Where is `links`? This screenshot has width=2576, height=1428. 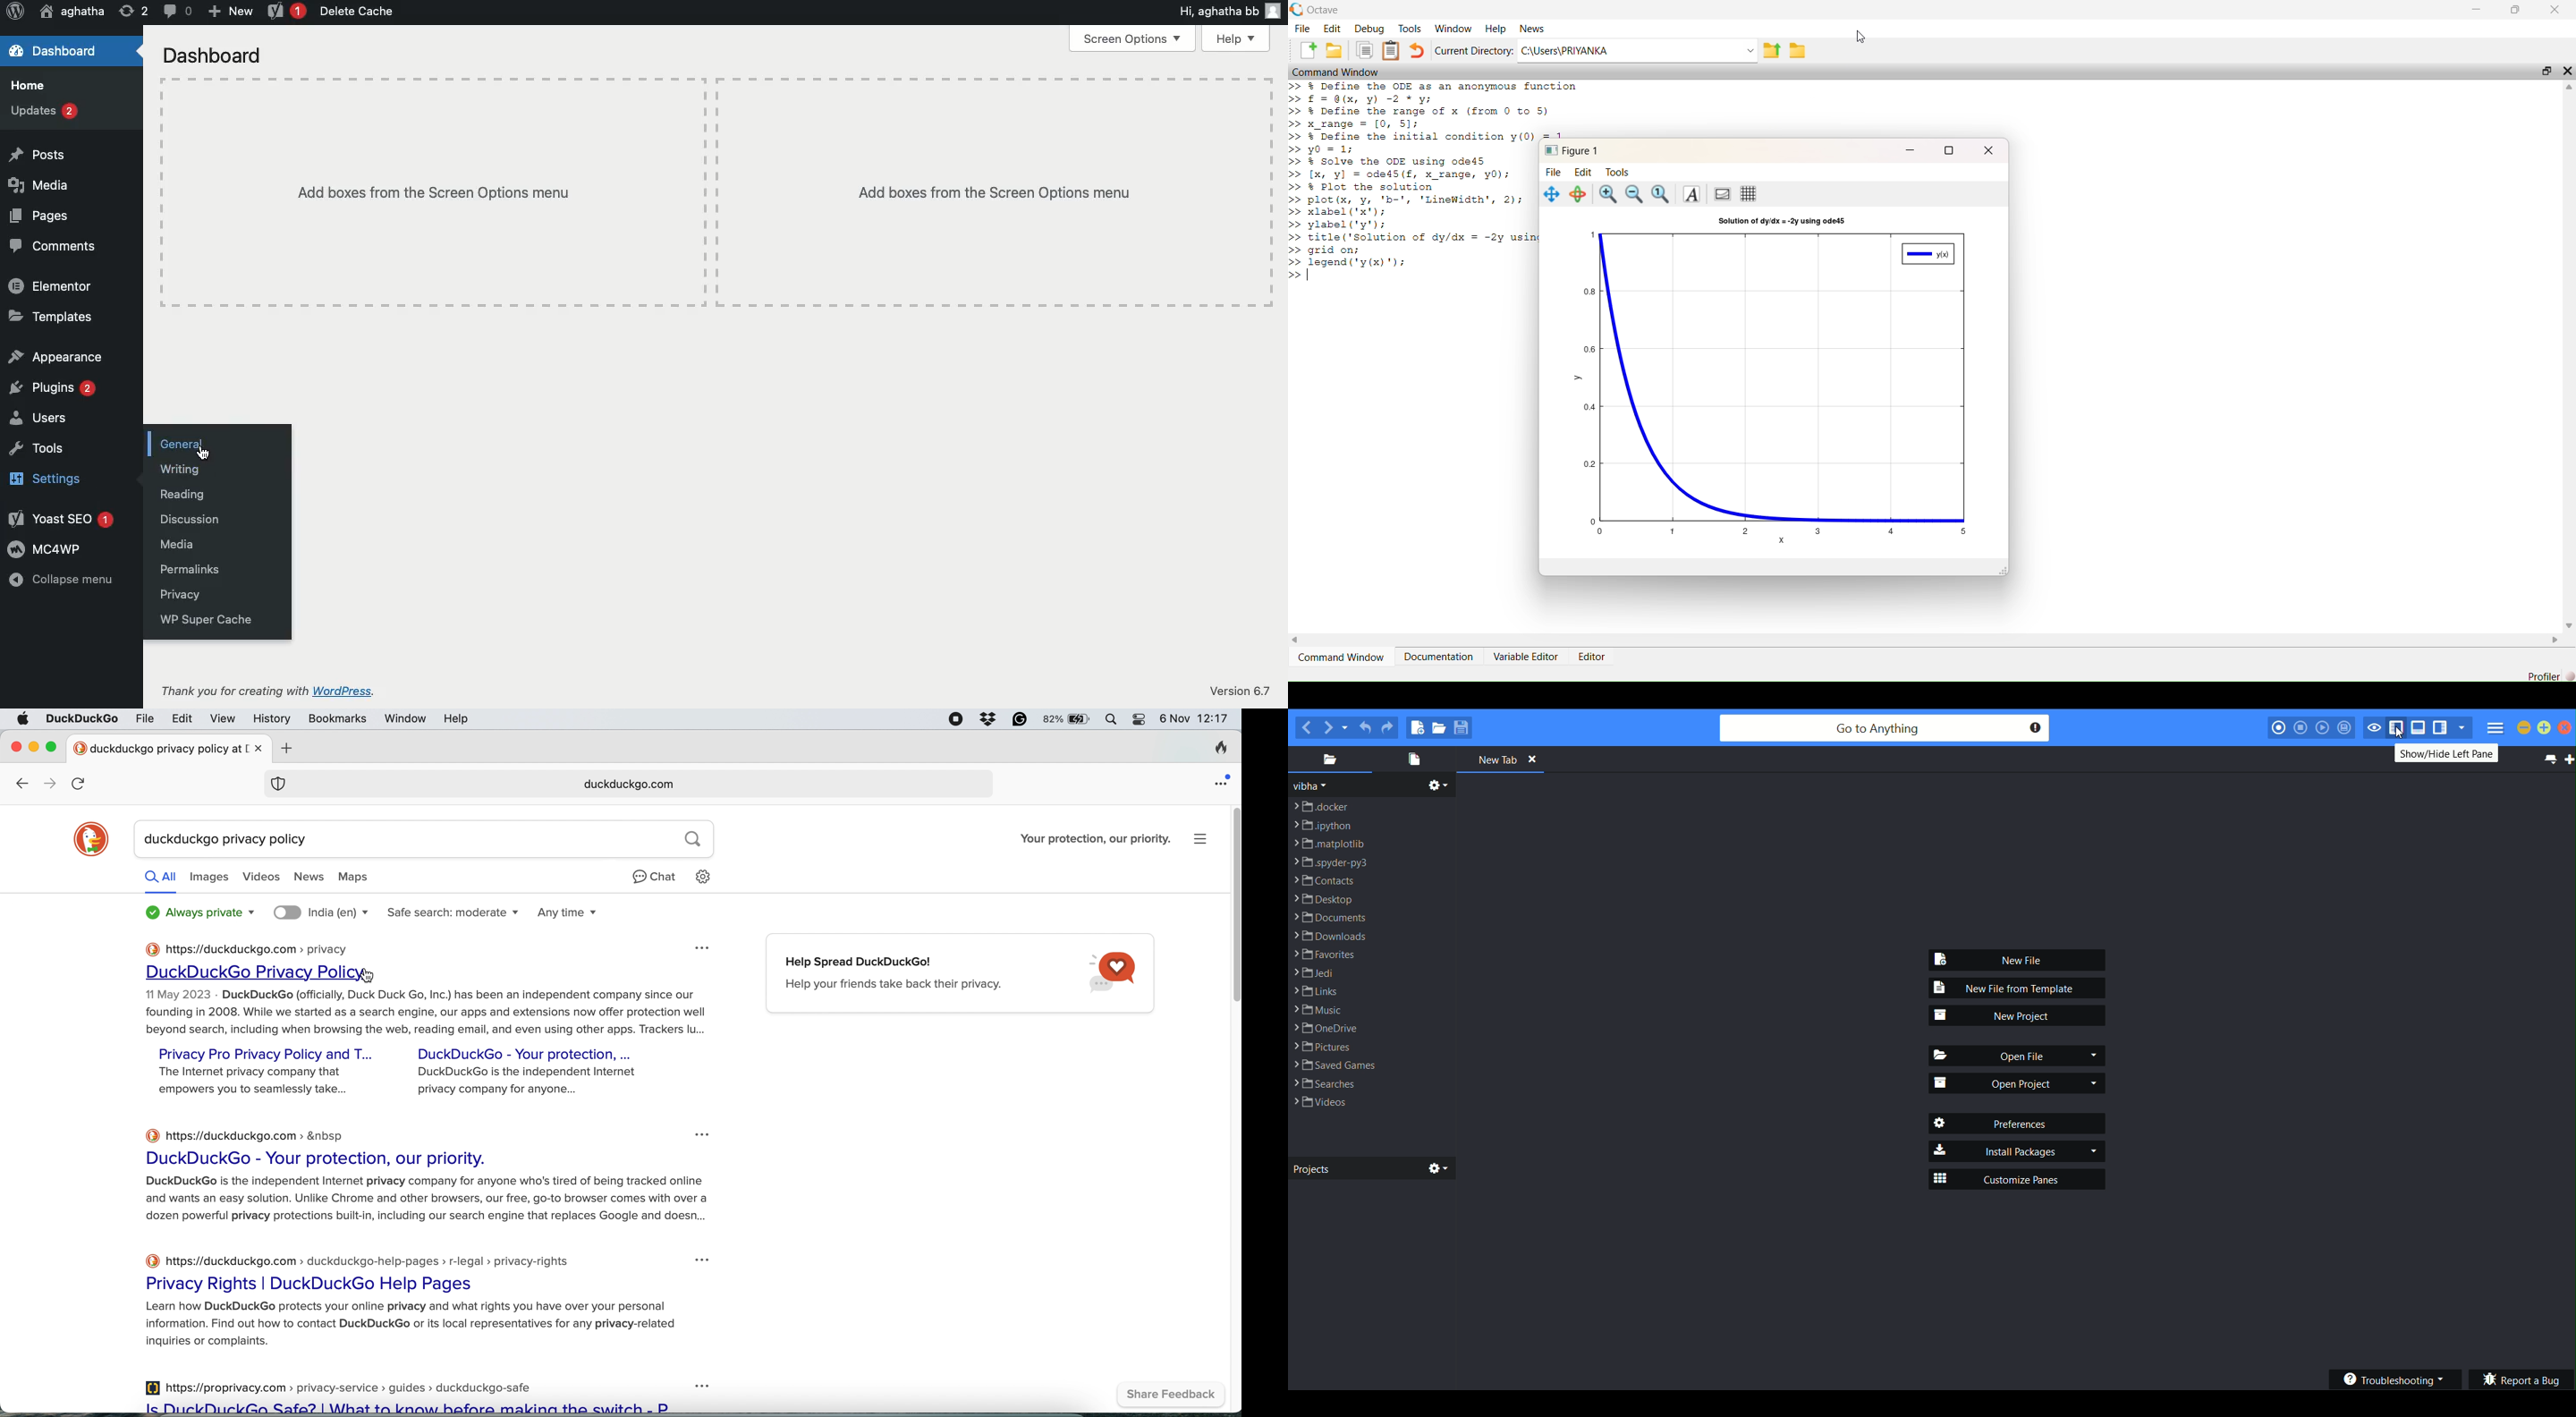 links is located at coordinates (1316, 991).